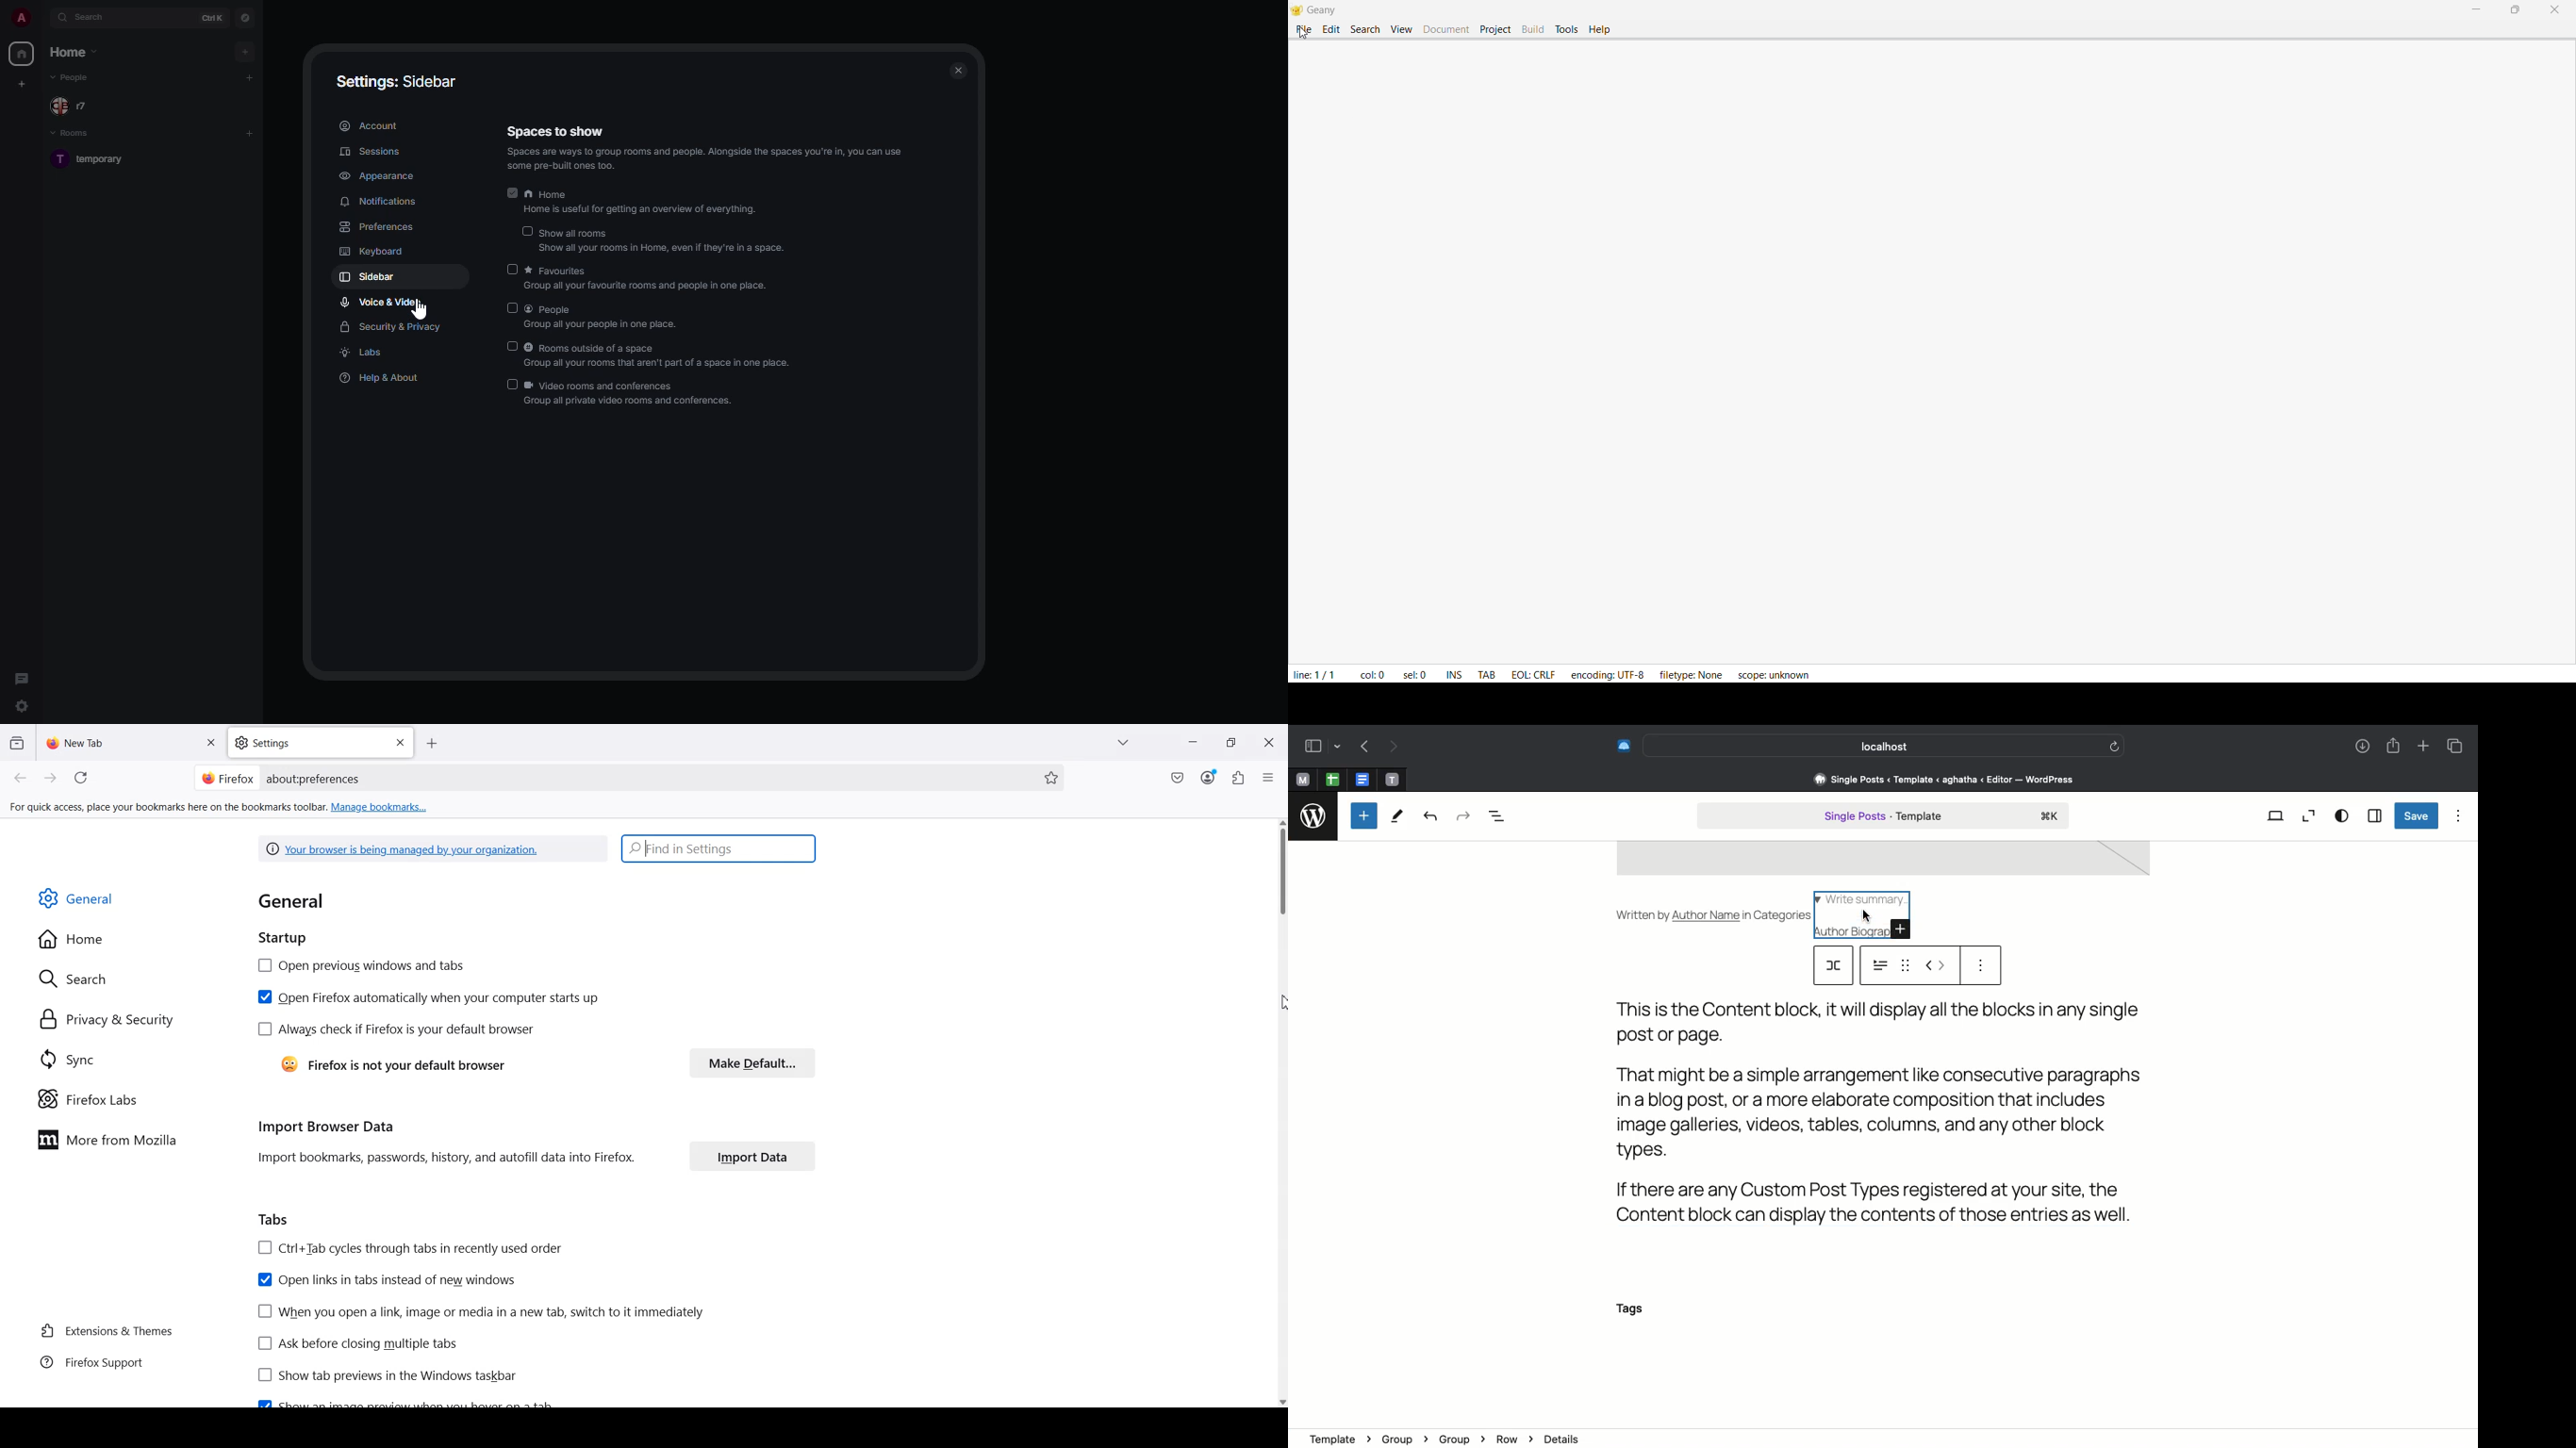 The height and width of the screenshot is (1456, 2576). What do you see at coordinates (386, 1278) in the screenshot?
I see `Open links in tabs instead of new windows` at bounding box center [386, 1278].